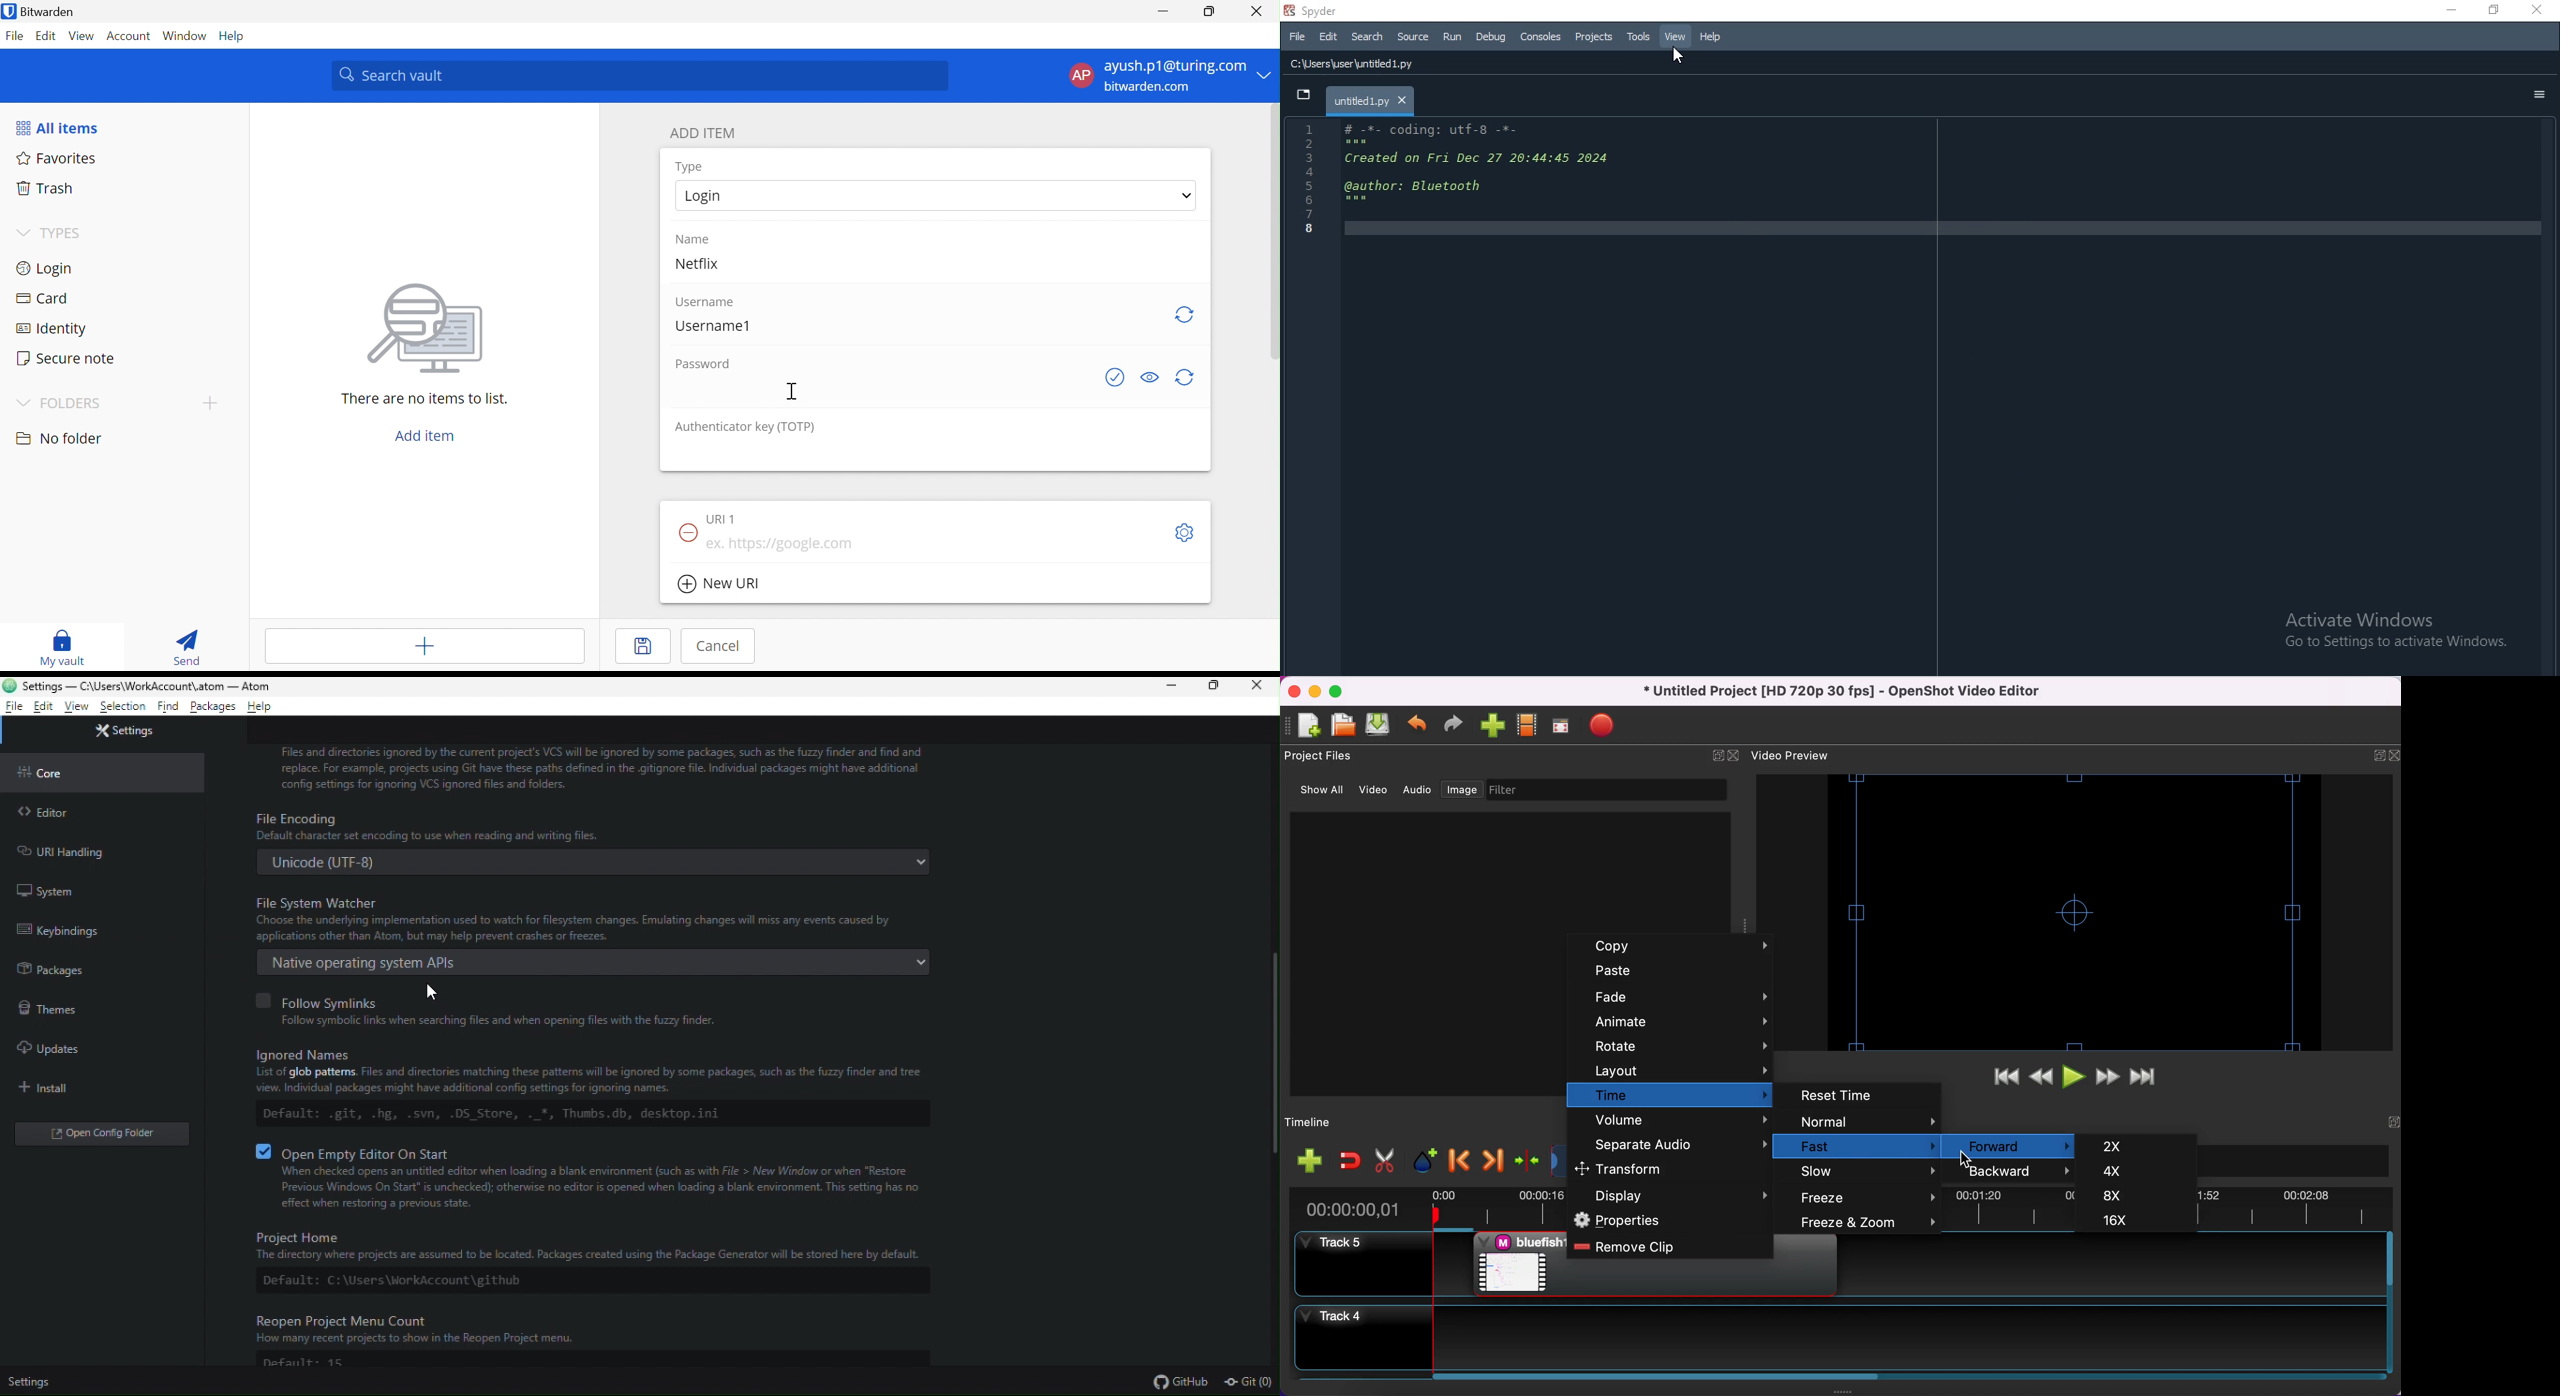 The image size is (2576, 1400). I want to click on Trash, so click(44, 188).